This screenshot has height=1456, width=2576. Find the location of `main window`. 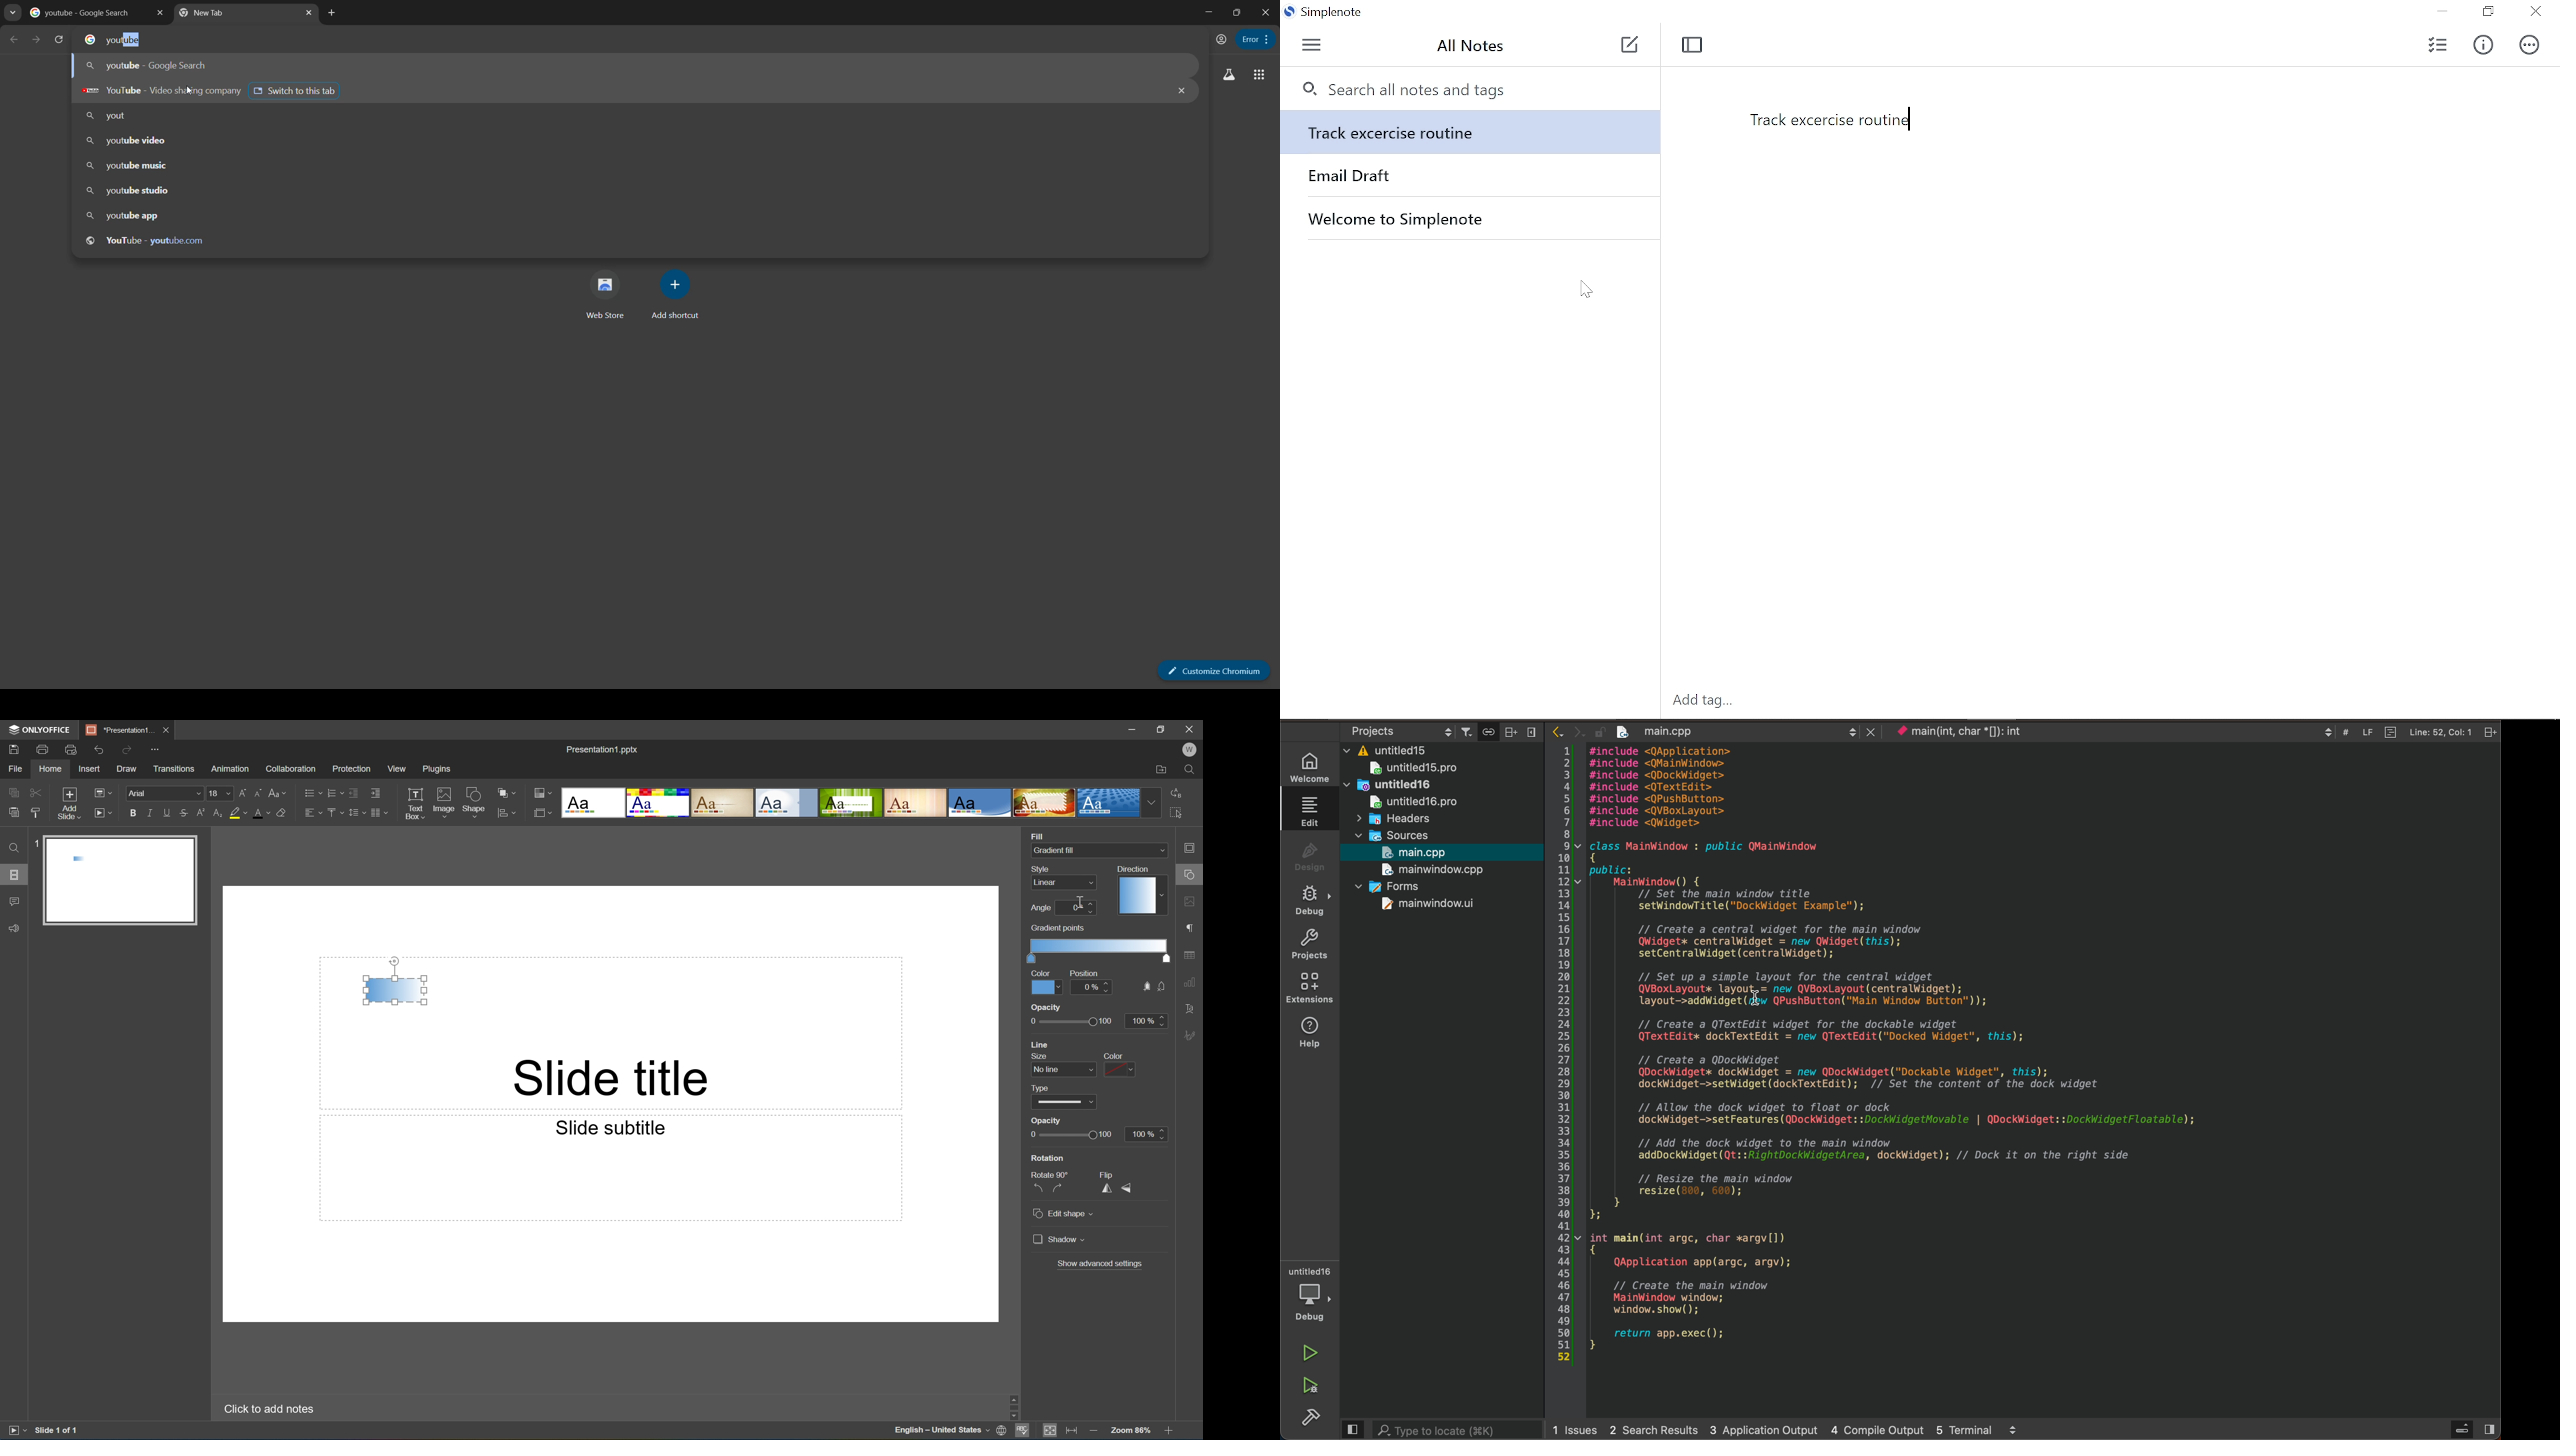

main window is located at coordinates (1439, 869).